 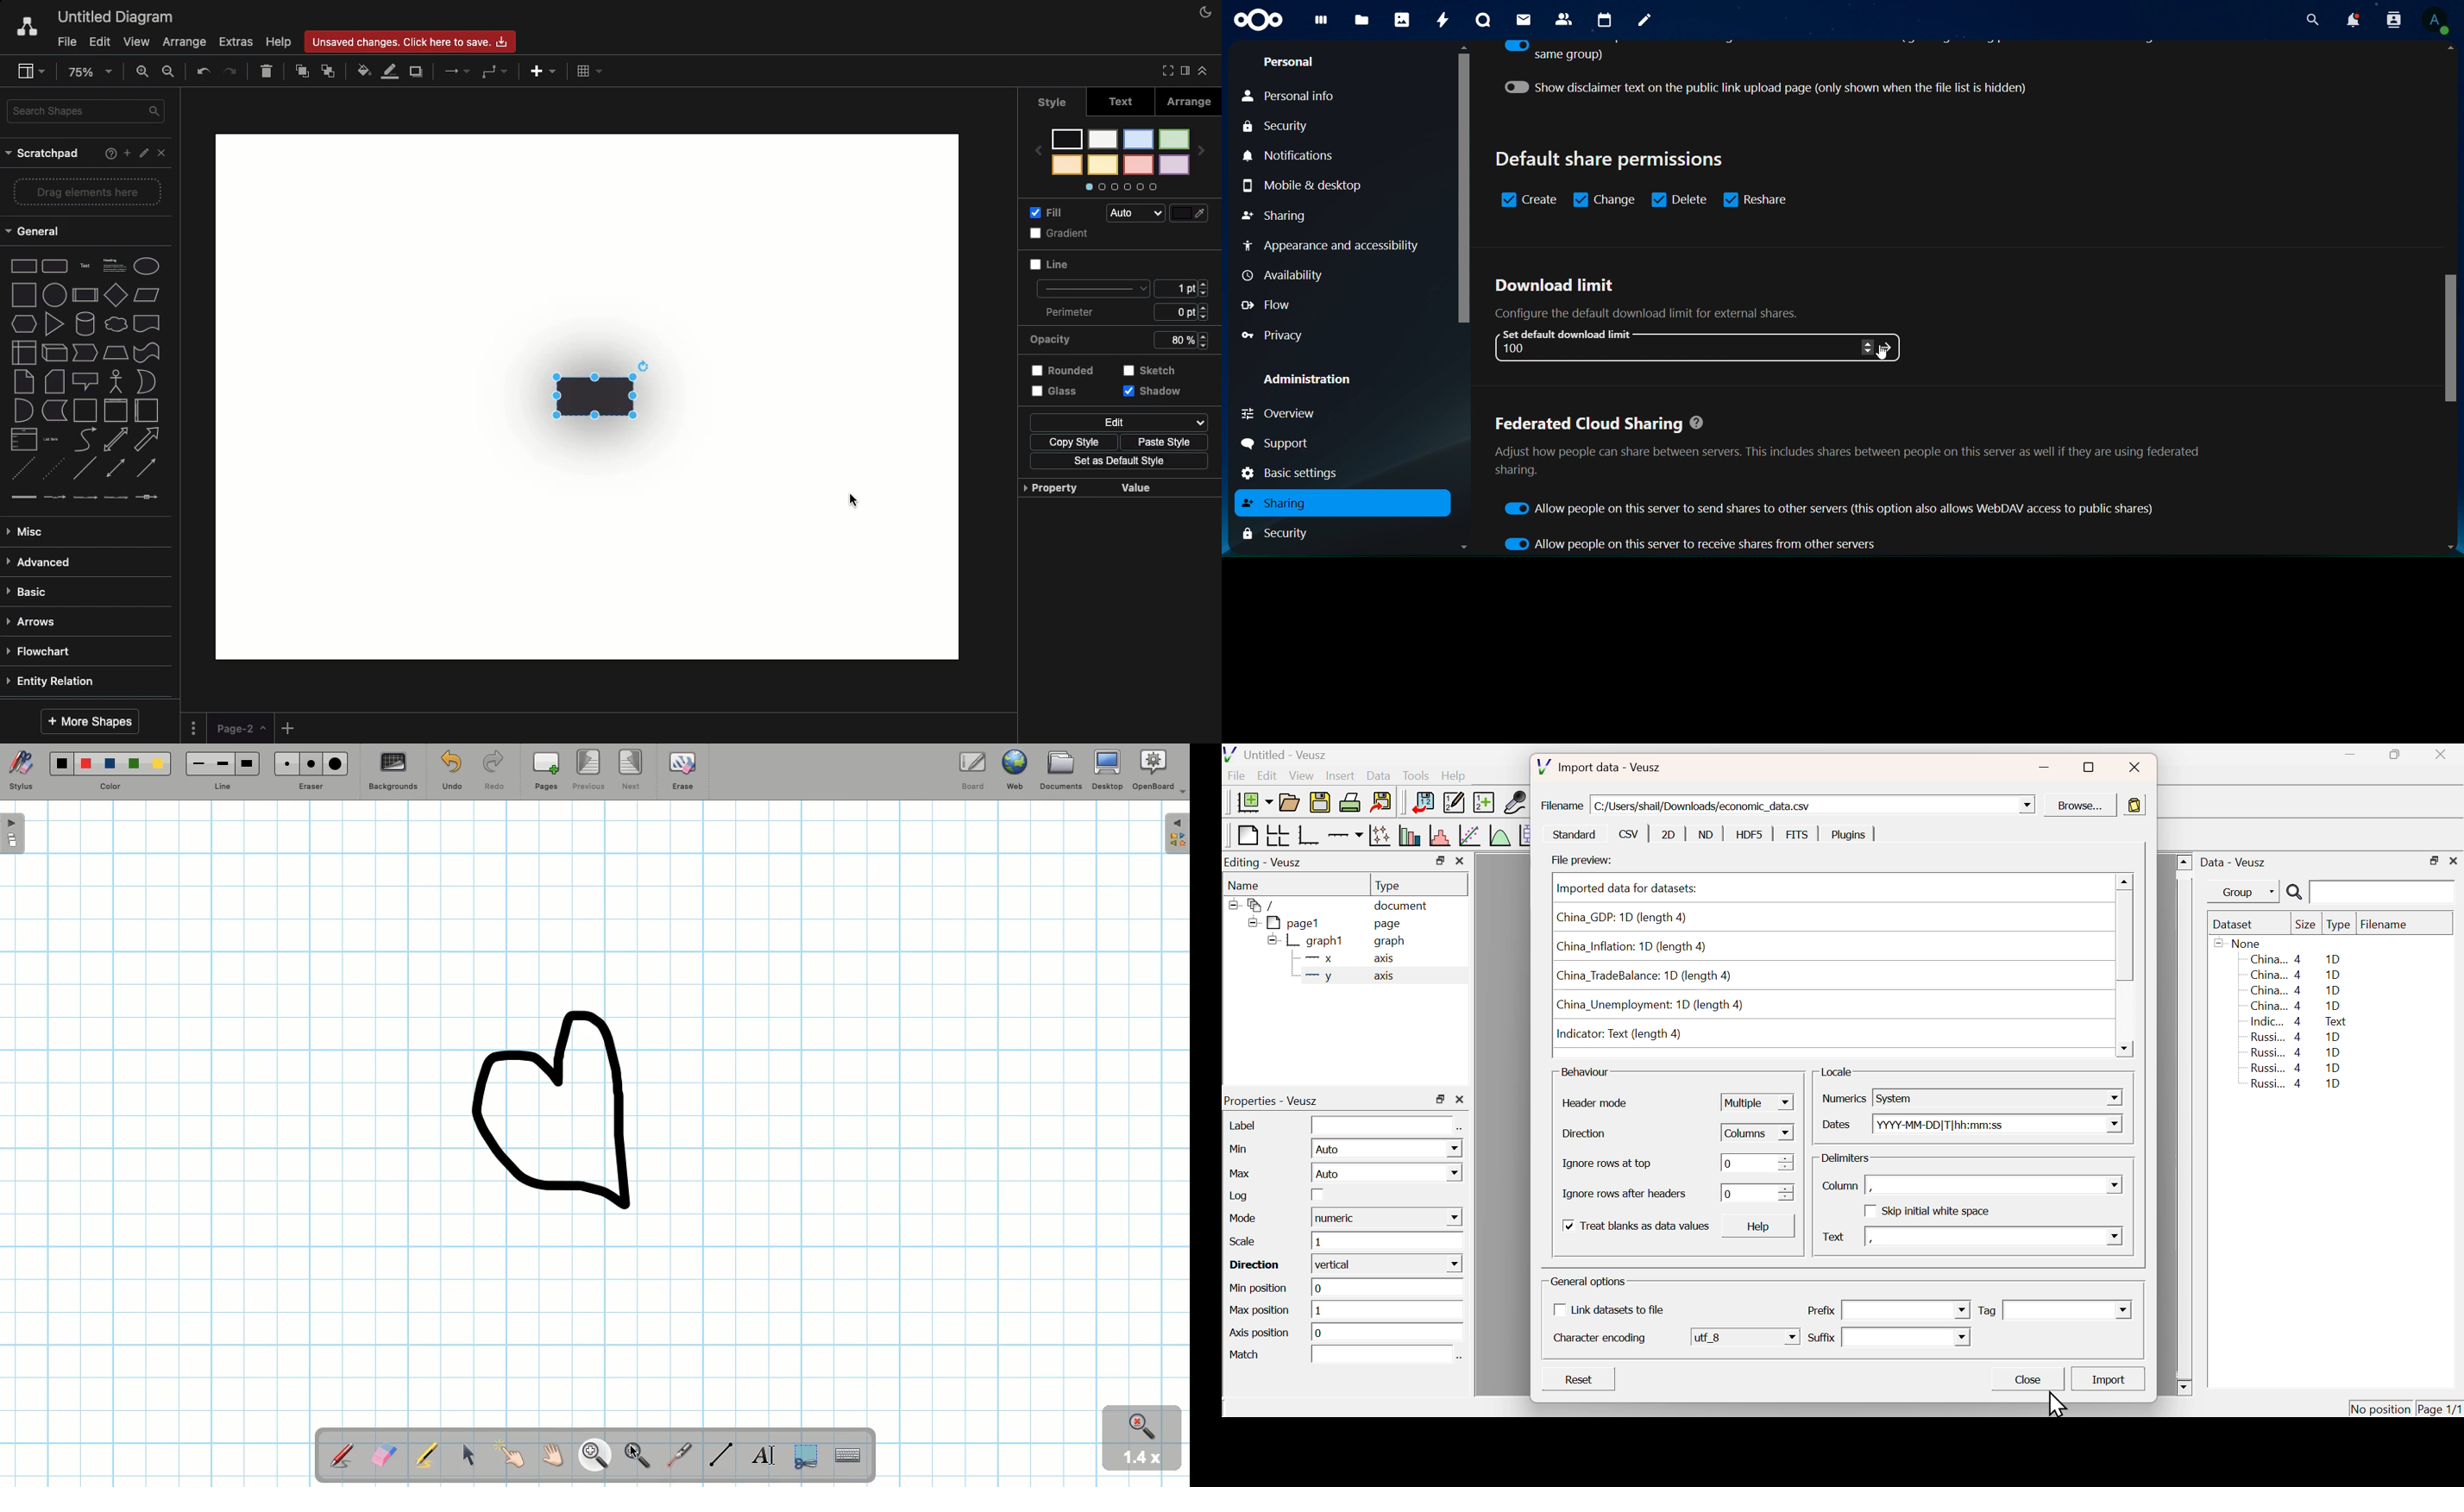 What do you see at coordinates (53, 323) in the screenshot?
I see `triangle` at bounding box center [53, 323].